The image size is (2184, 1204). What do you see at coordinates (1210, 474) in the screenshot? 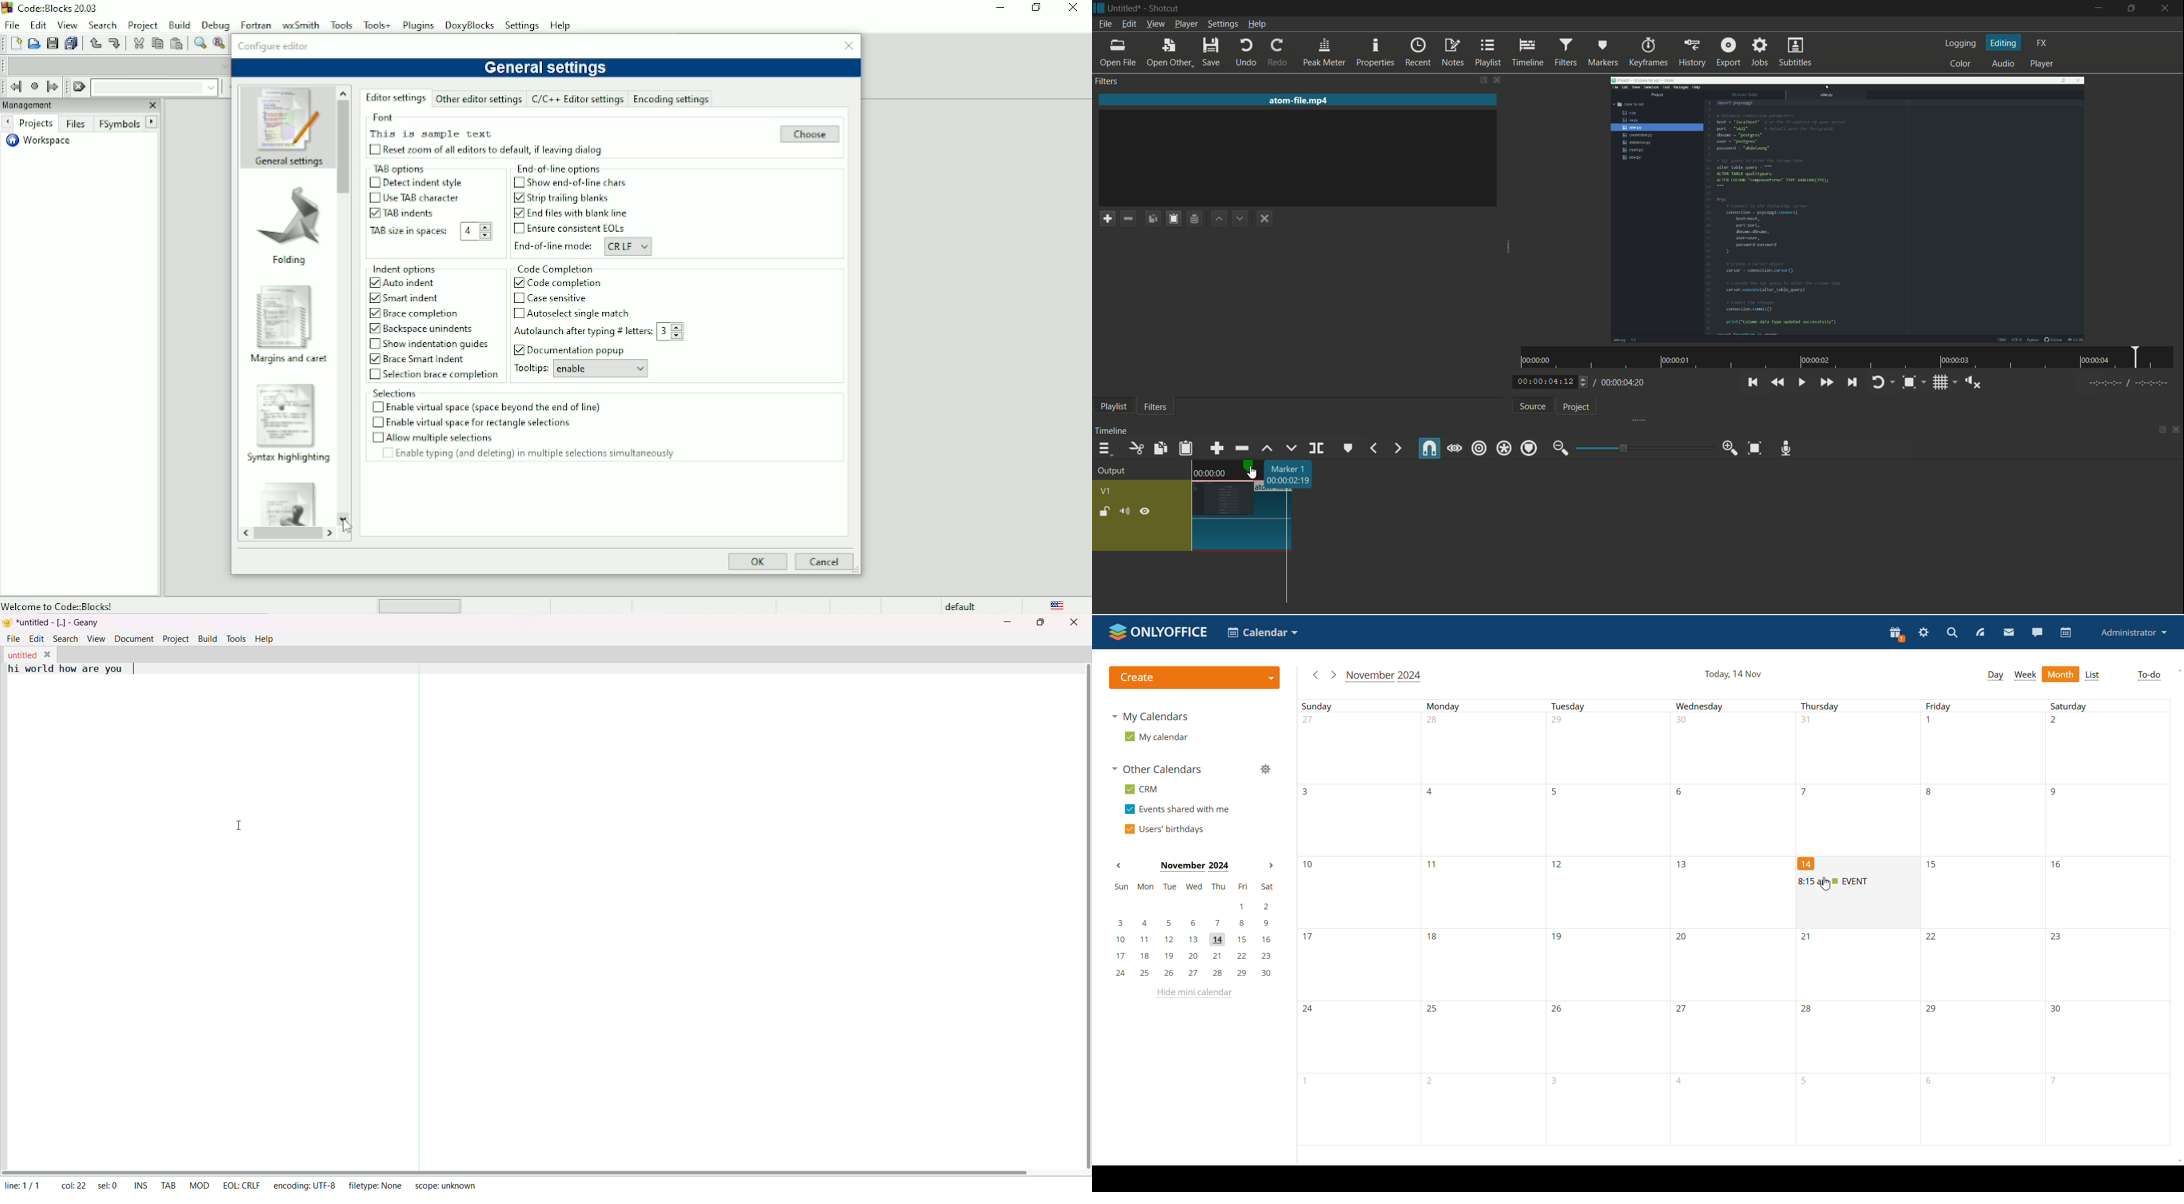
I see `time` at bounding box center [1210, 474].